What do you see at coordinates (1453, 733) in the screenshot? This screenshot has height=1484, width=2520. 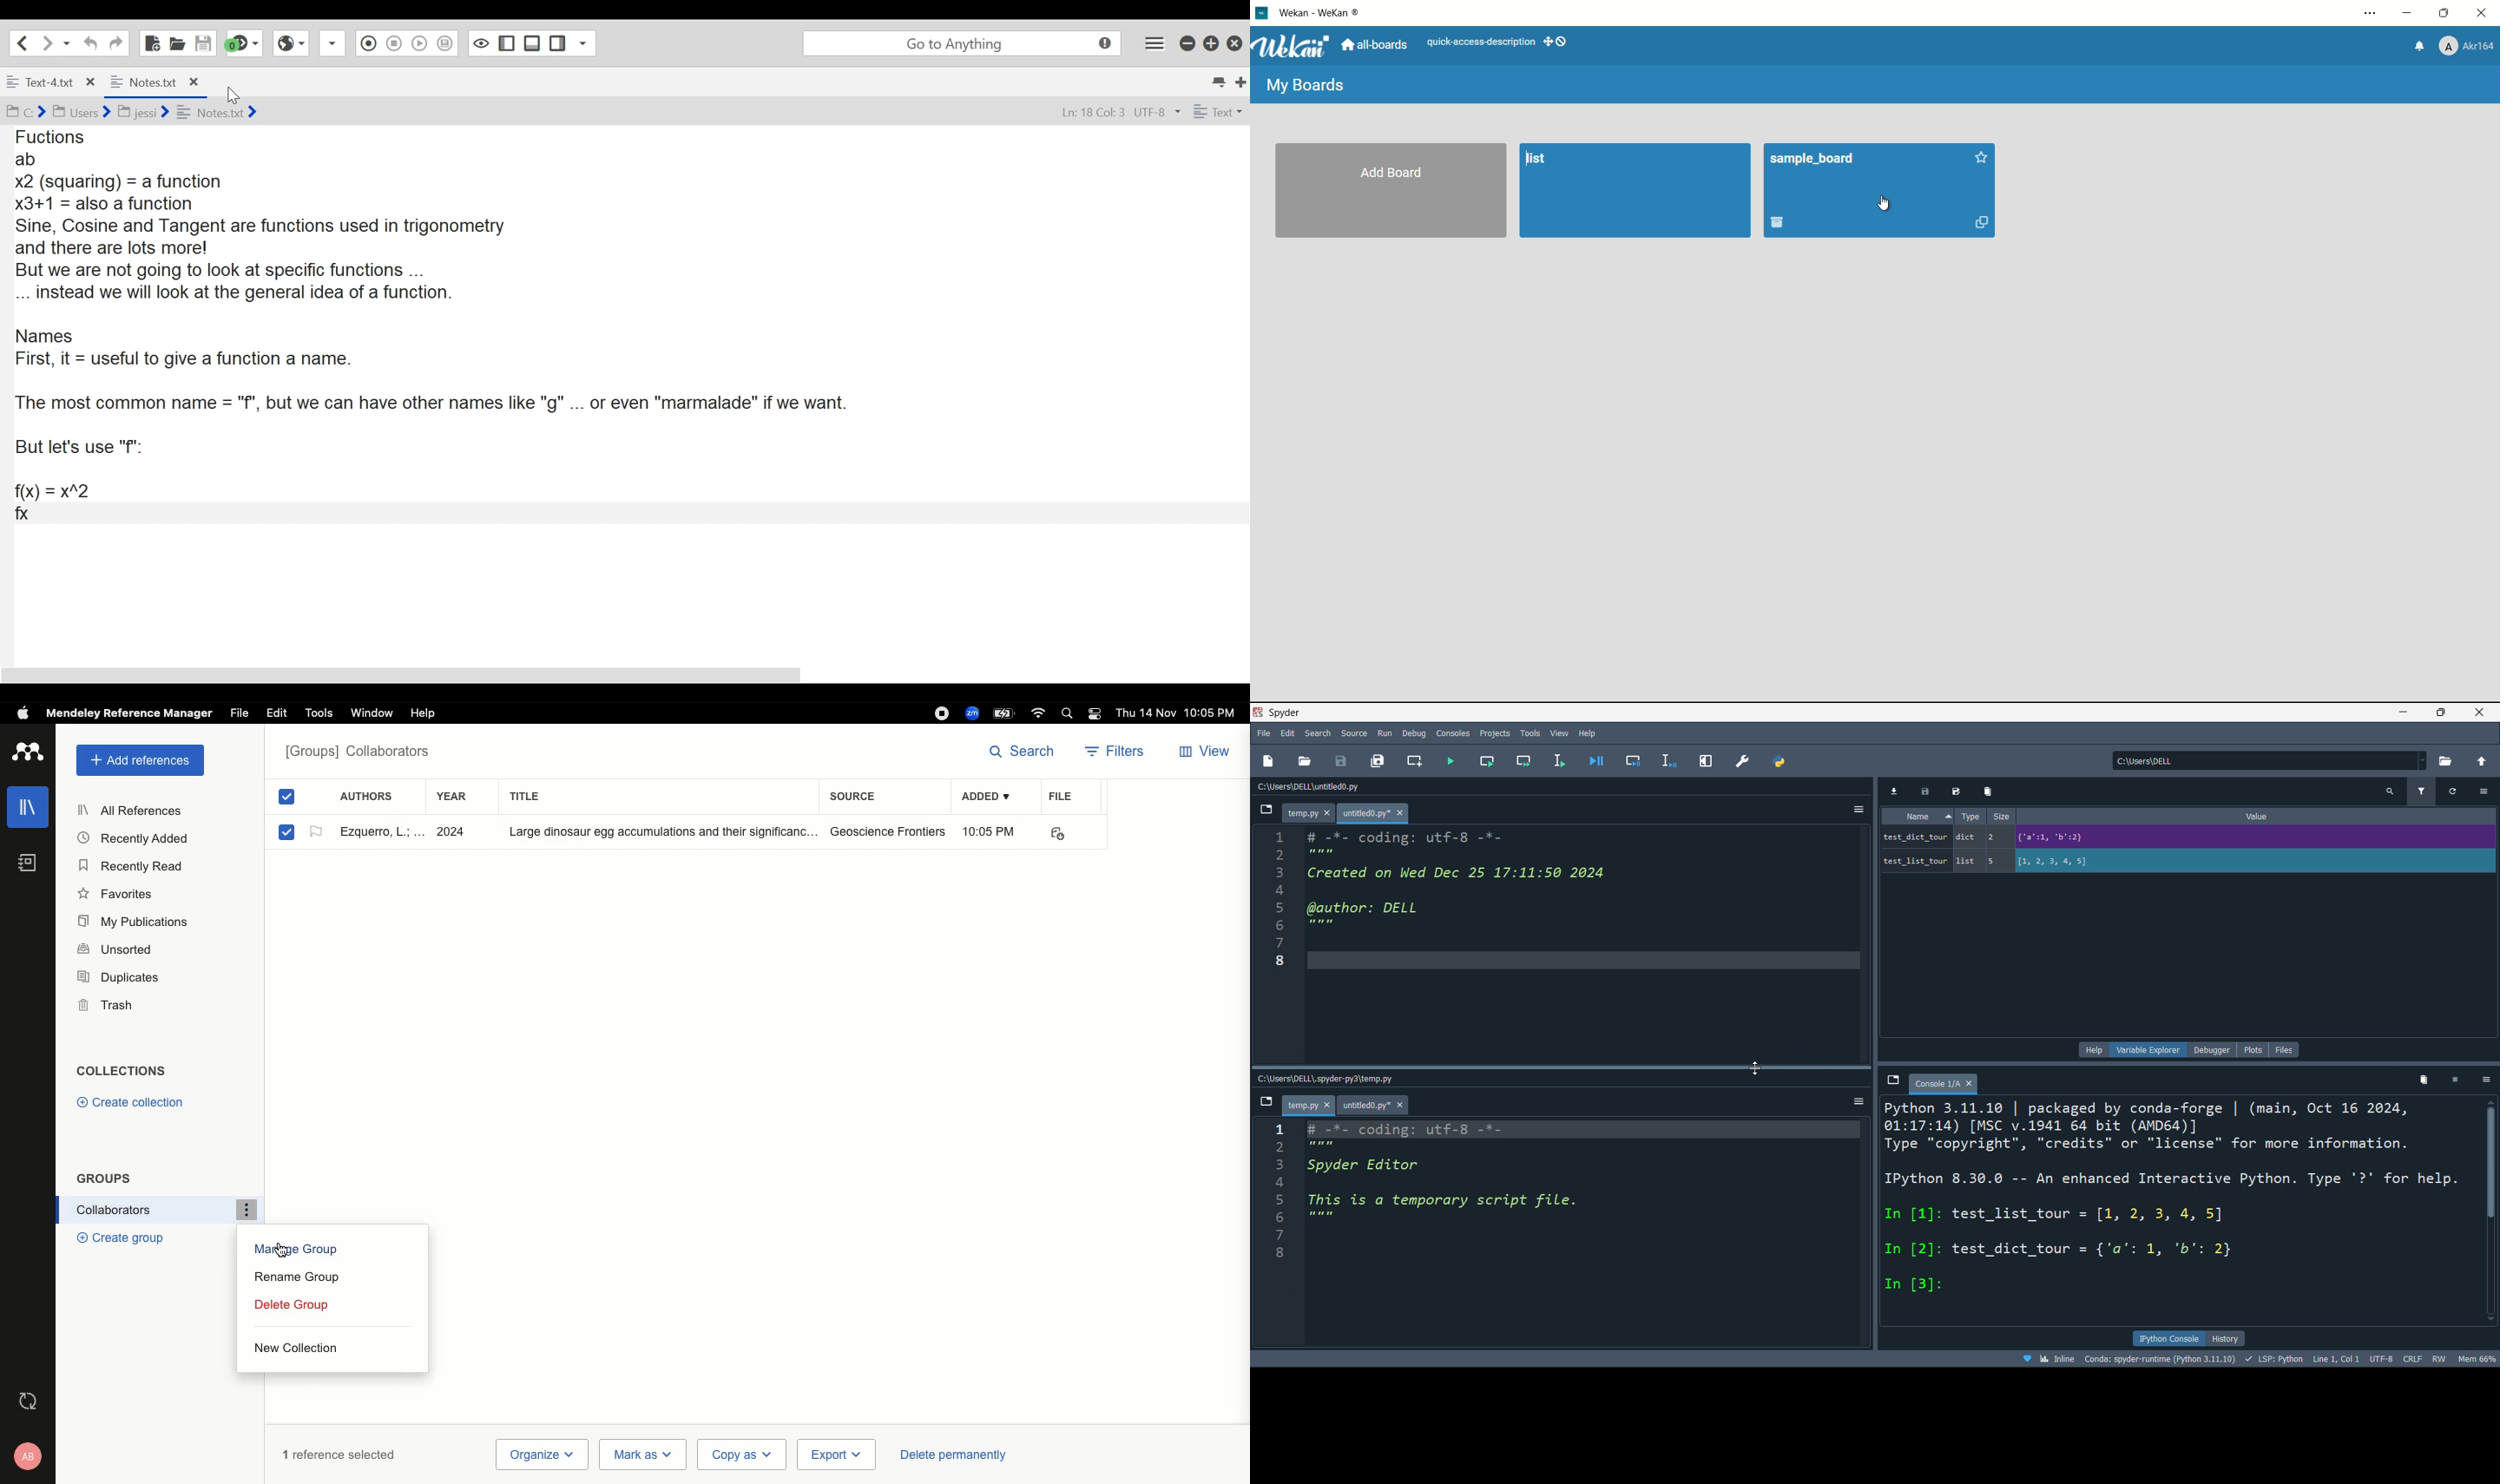 I see `consolesn` at bounding box center [1453, 733].